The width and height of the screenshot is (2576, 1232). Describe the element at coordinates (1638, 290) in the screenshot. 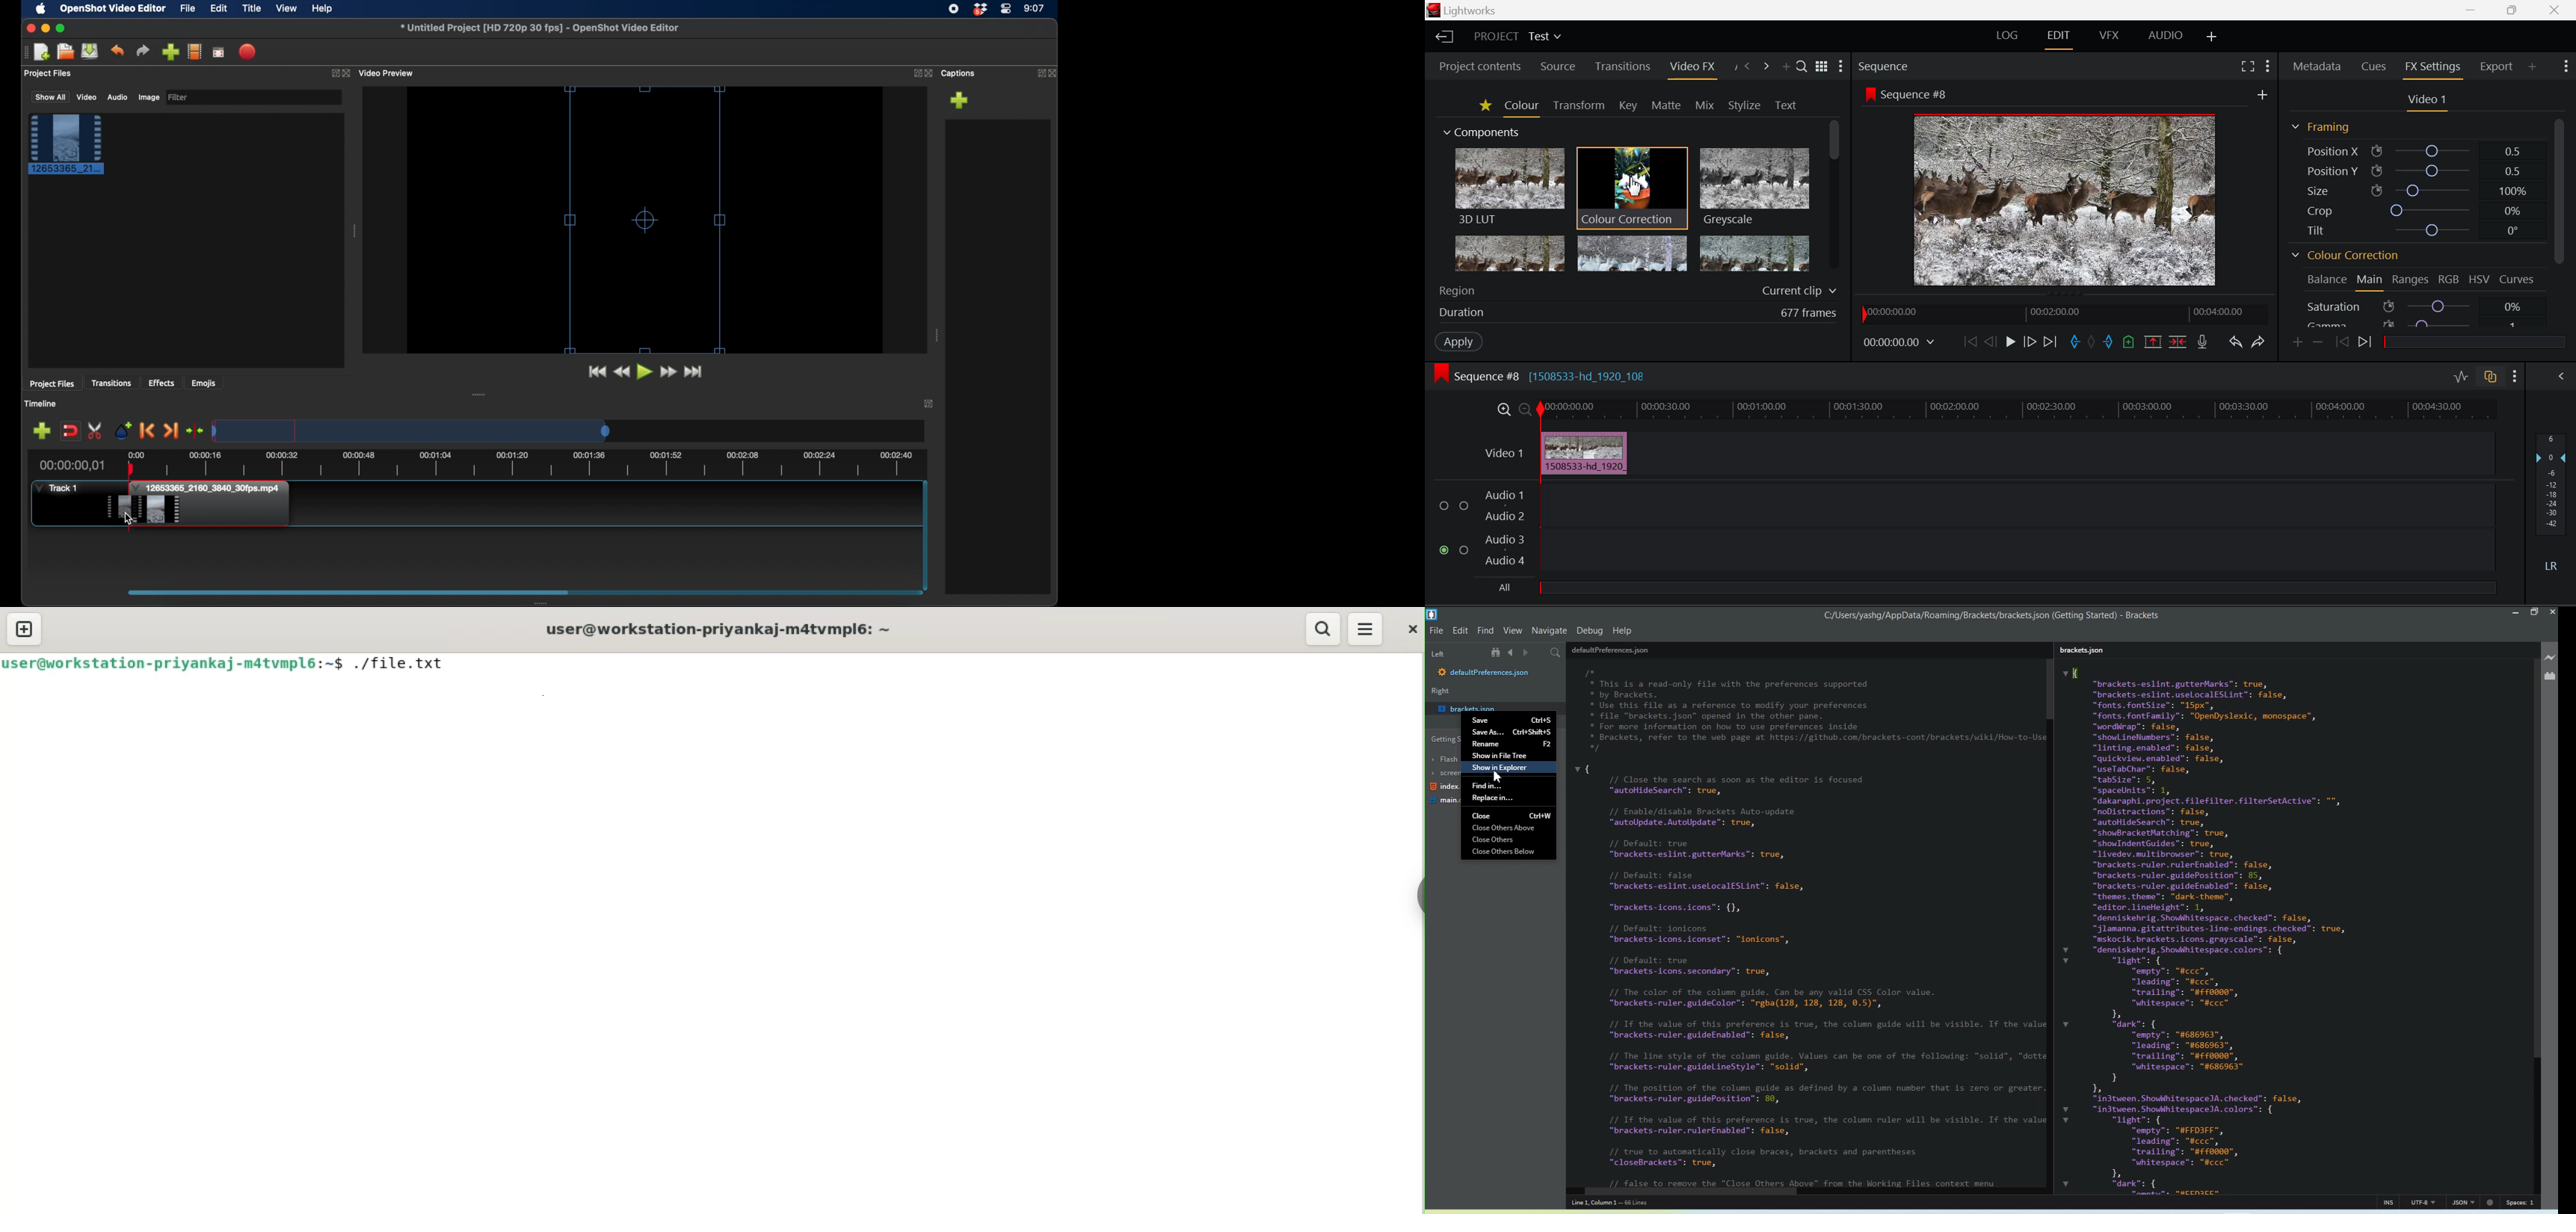

I see `Region` at that location.